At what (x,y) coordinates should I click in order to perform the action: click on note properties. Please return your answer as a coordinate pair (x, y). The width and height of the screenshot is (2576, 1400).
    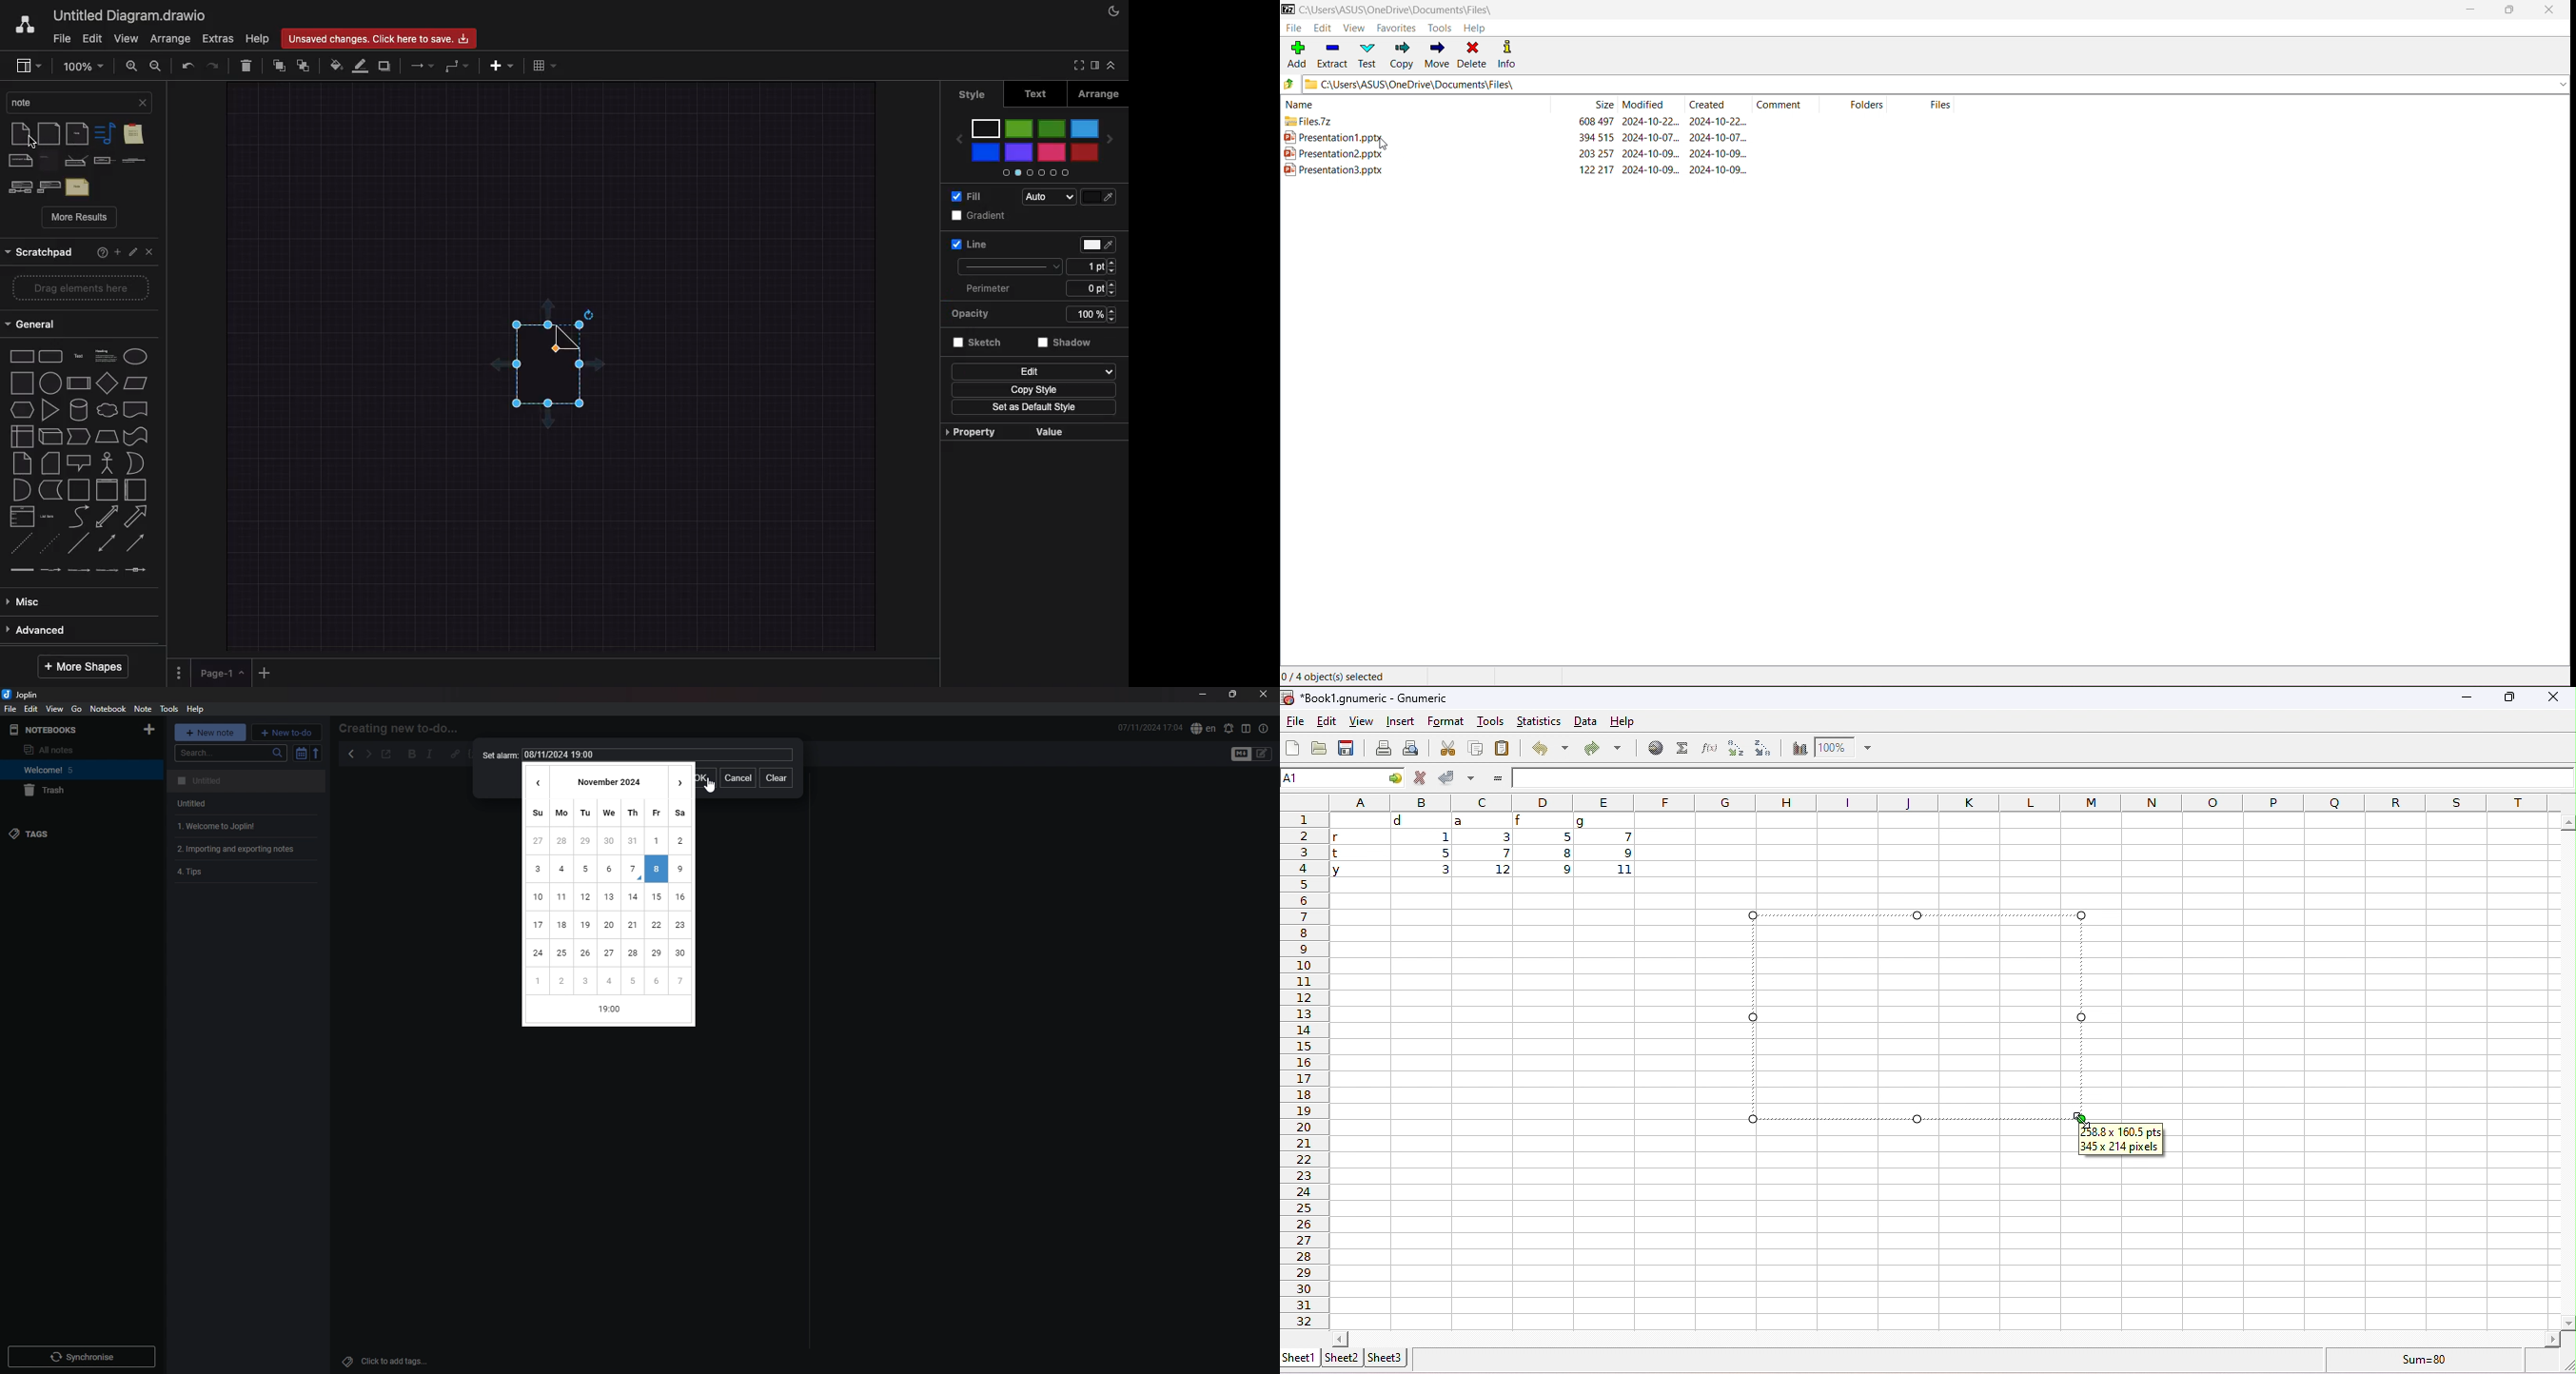
    Looking at the image, I should click on (1265, 729).